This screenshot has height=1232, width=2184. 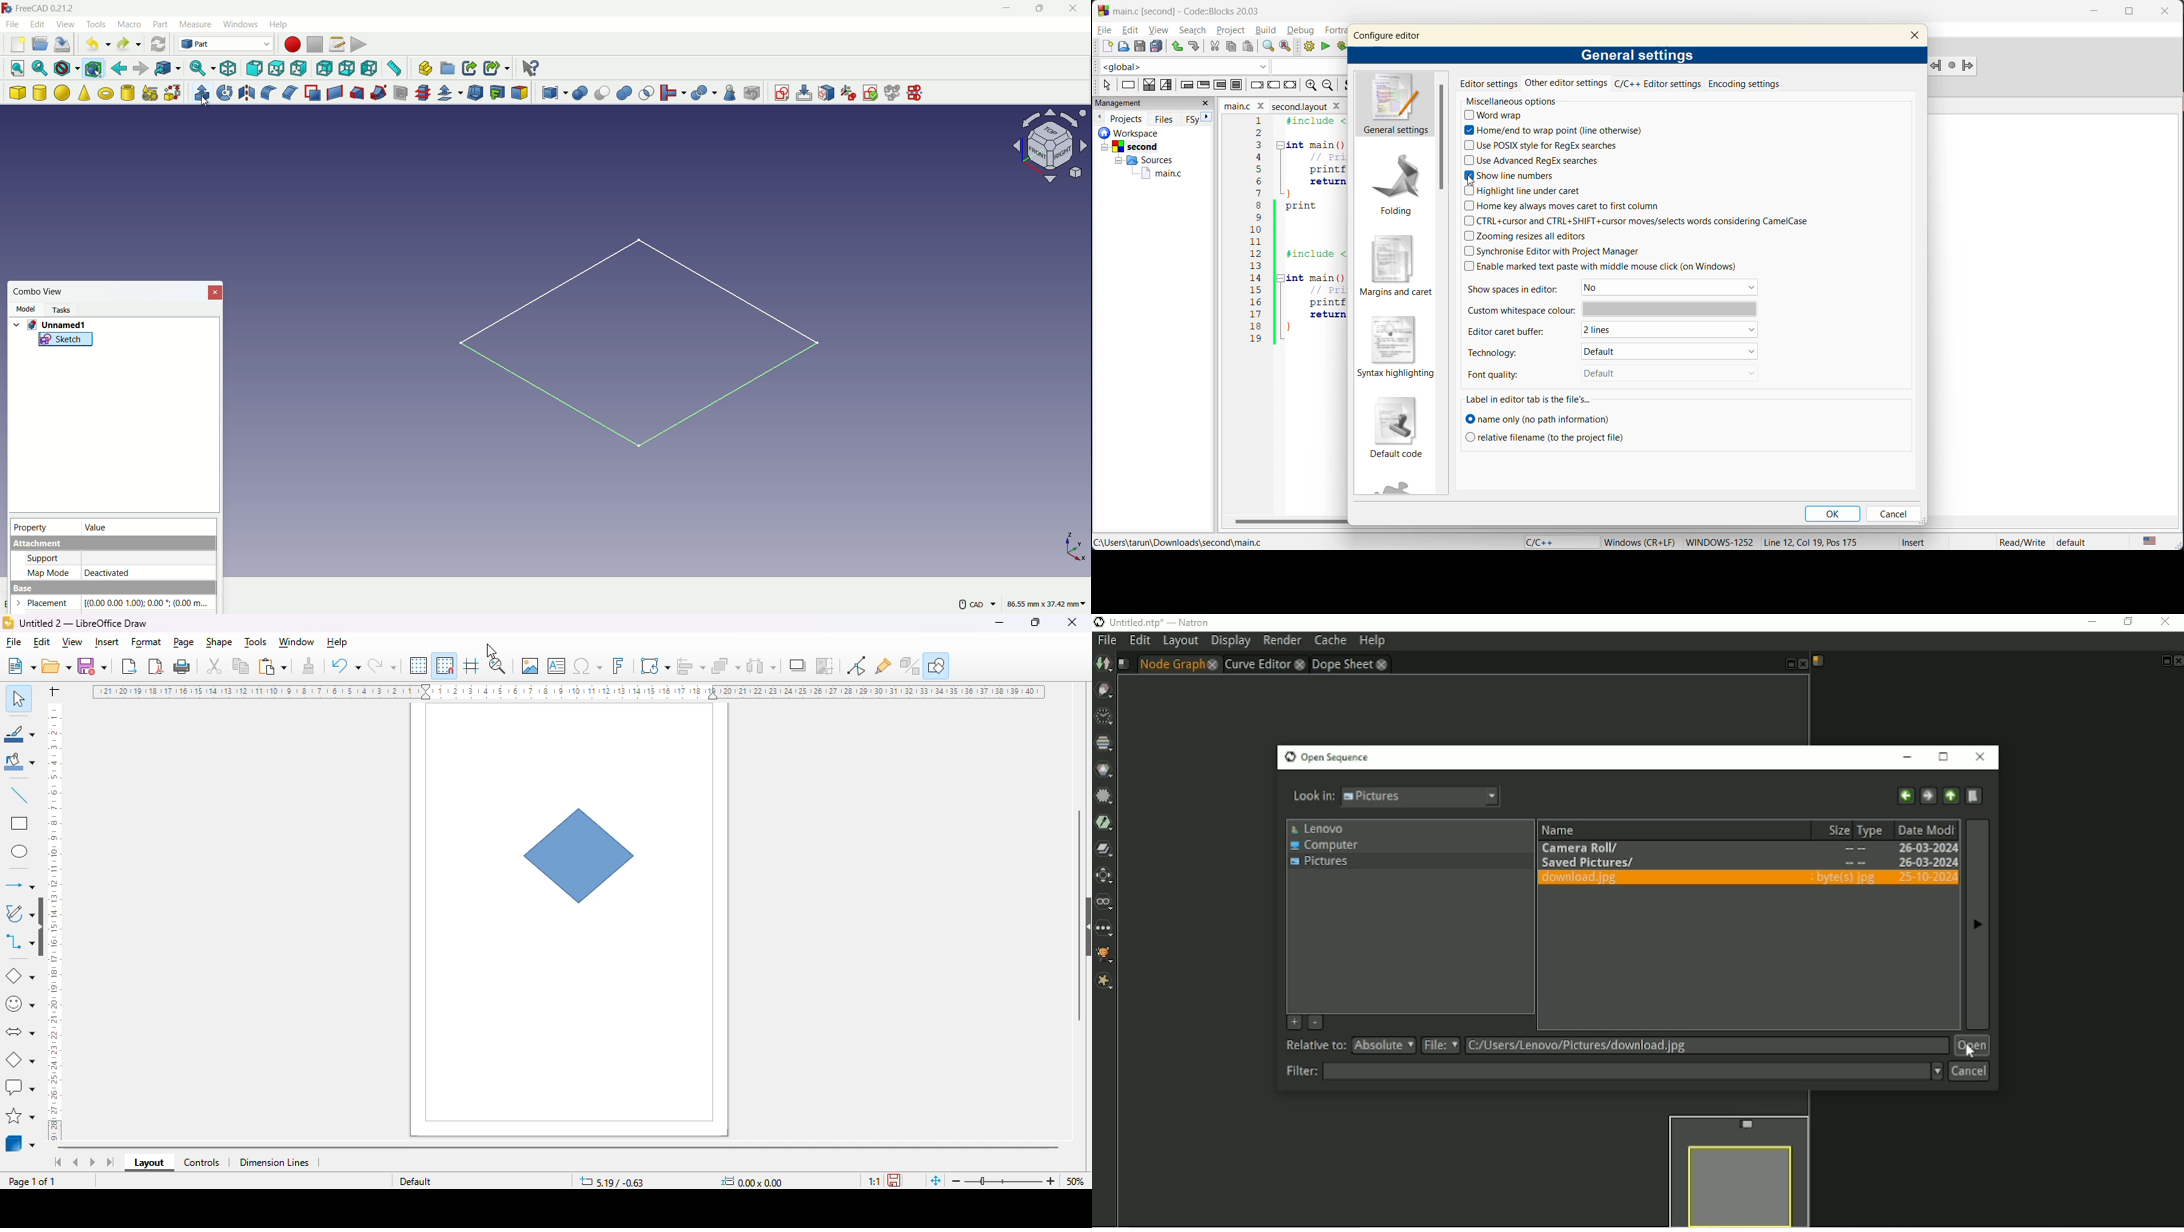 What do you see at coordinates (54, 923) in the screenshot?
I see `ruler` at bounding box center [54, 923].